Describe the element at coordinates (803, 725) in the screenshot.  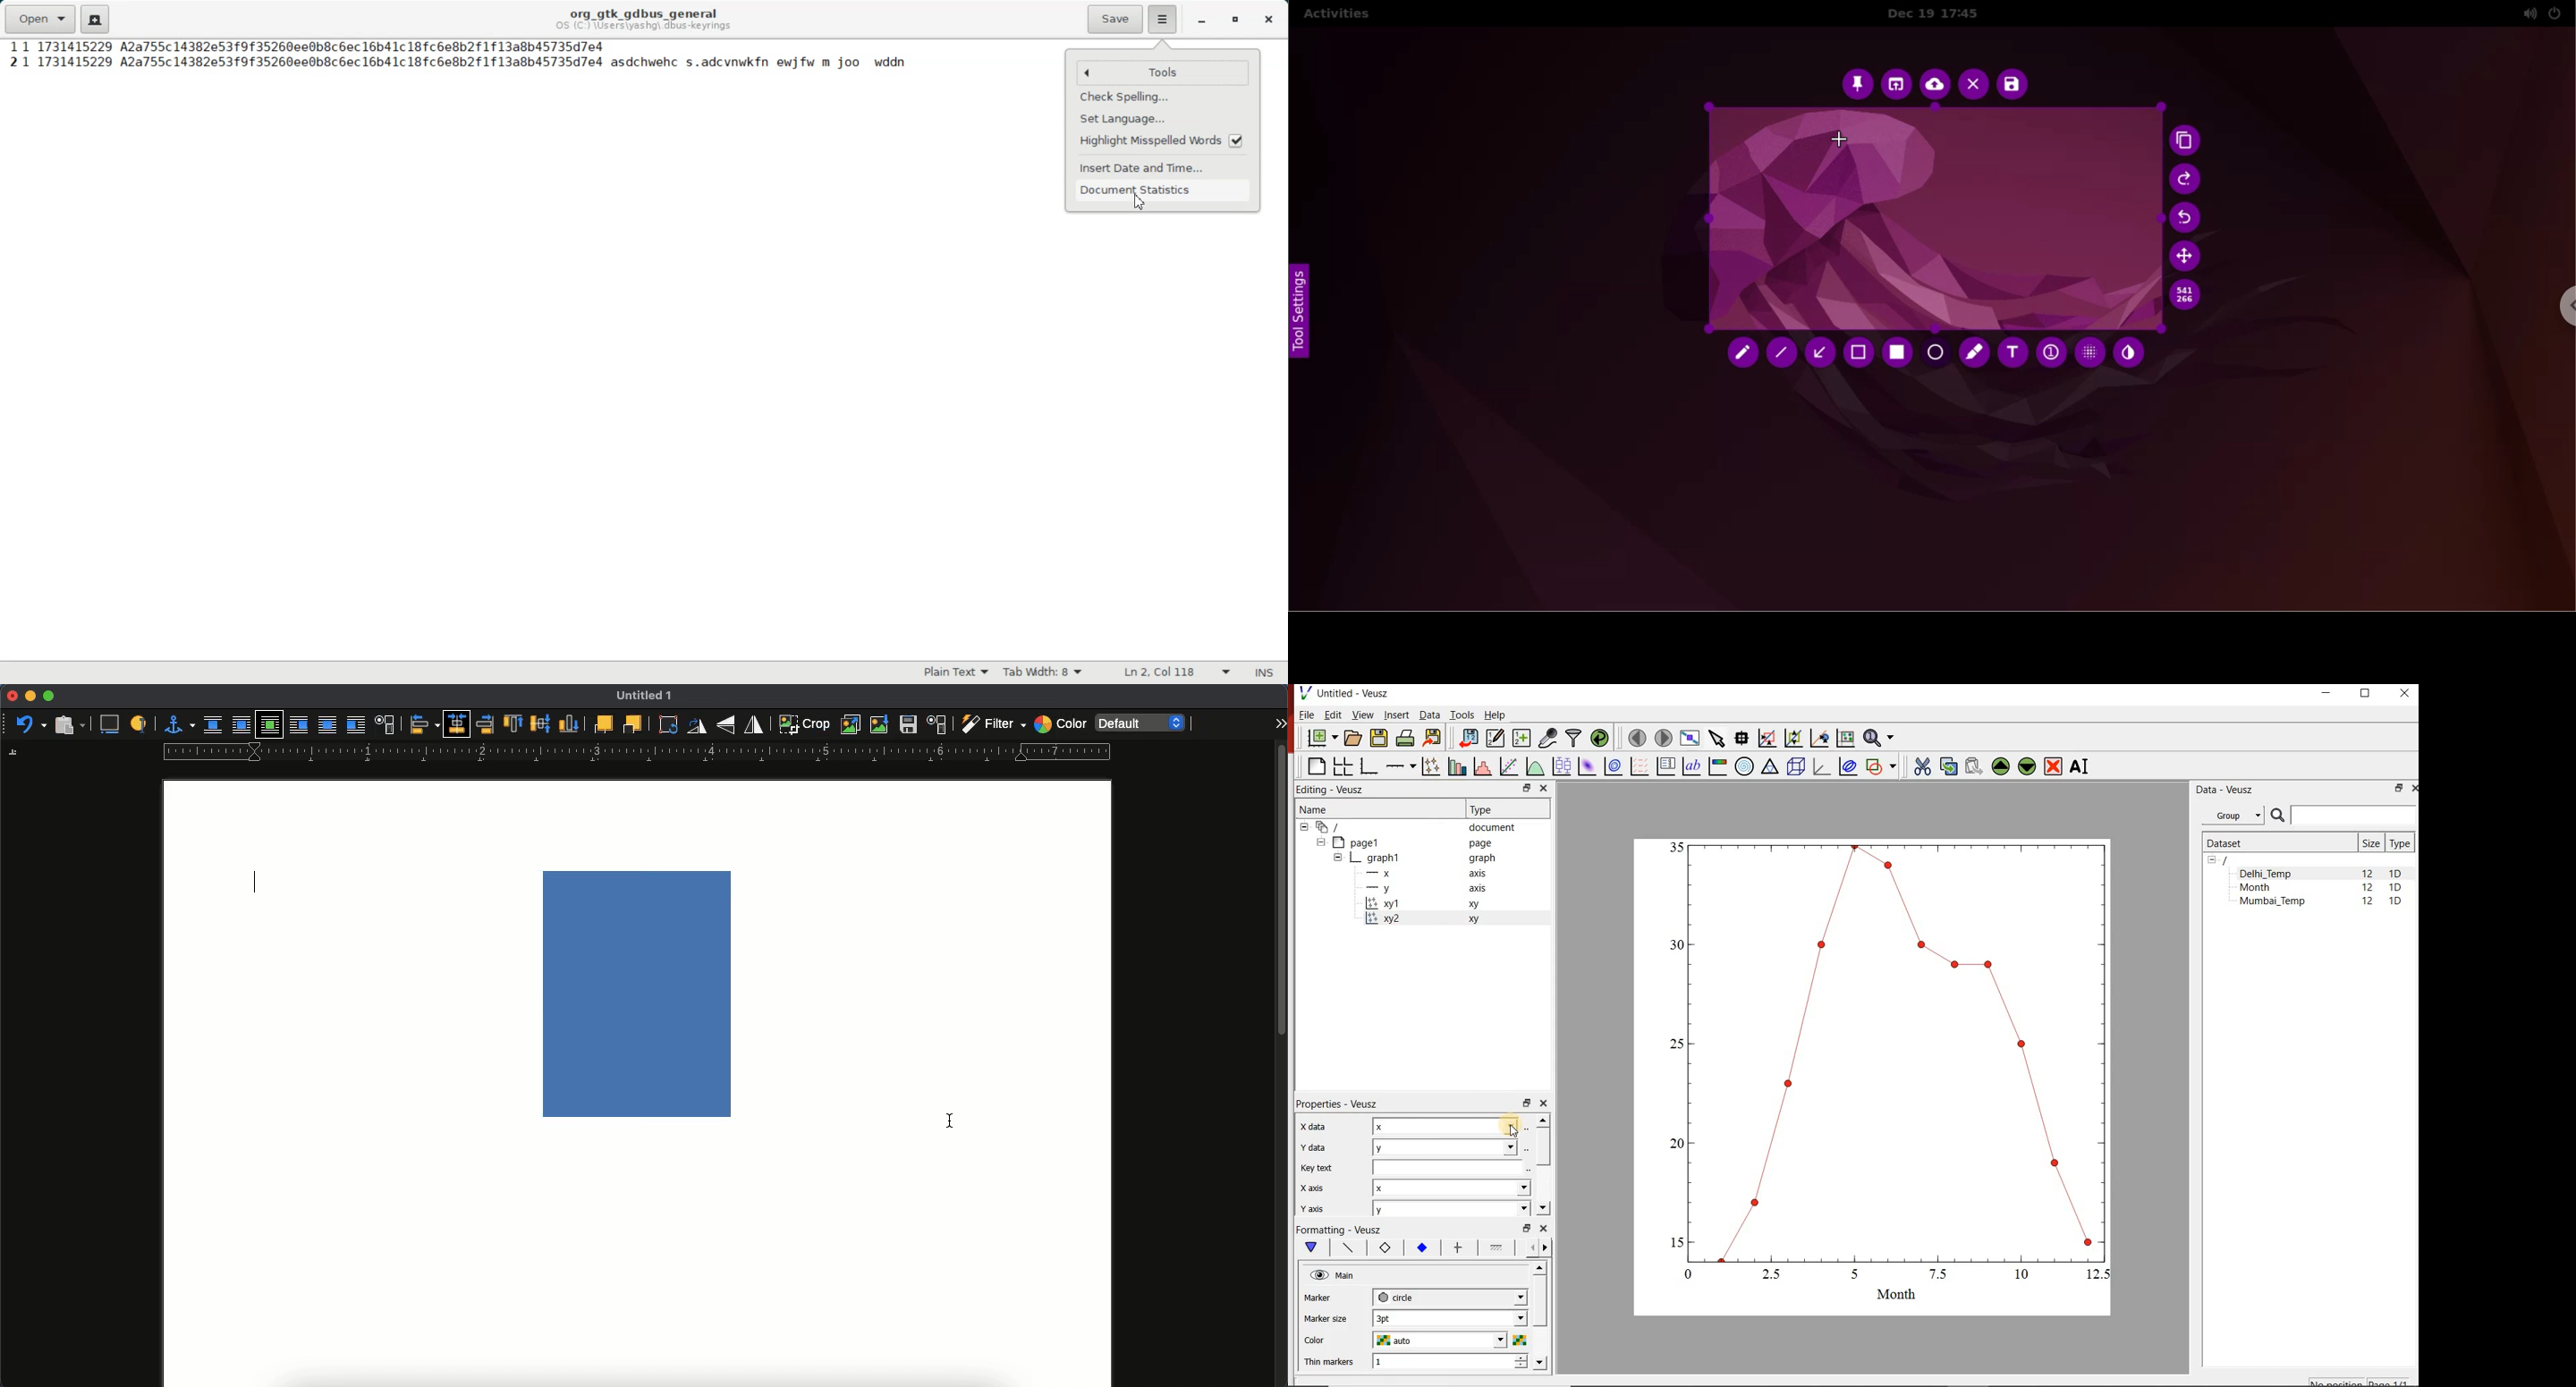
I see `crop` at that location.